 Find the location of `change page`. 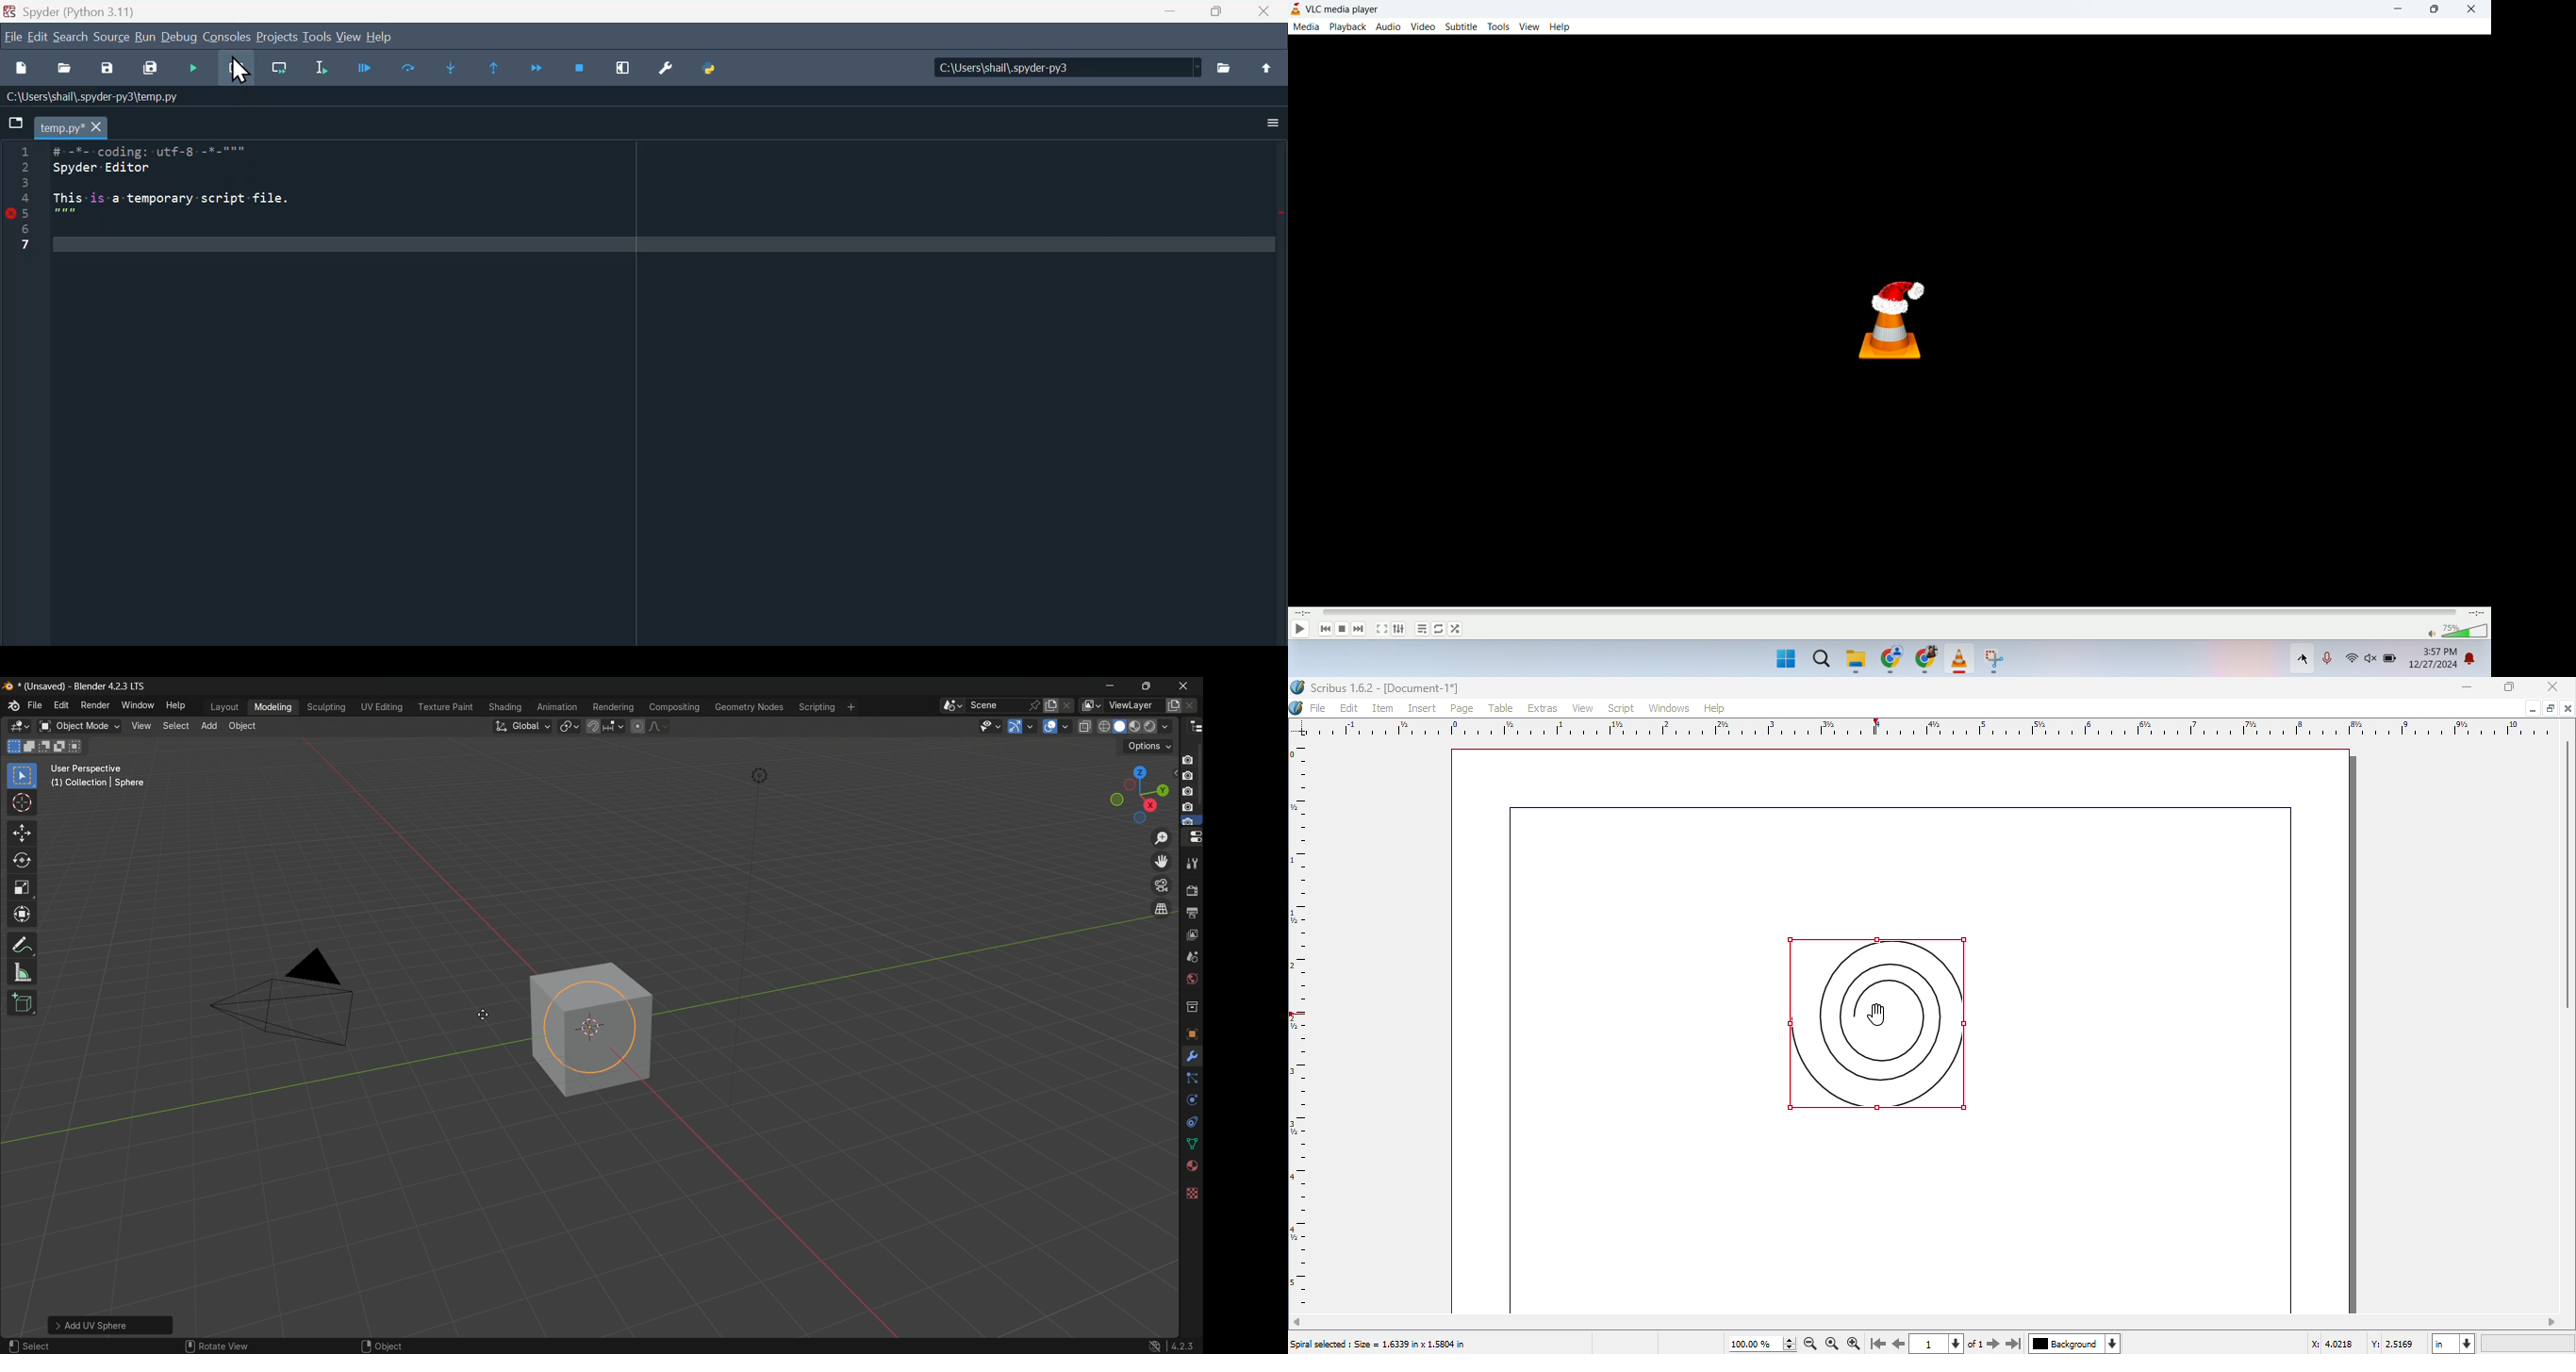

change page is located at coordinates (1957, 1345).